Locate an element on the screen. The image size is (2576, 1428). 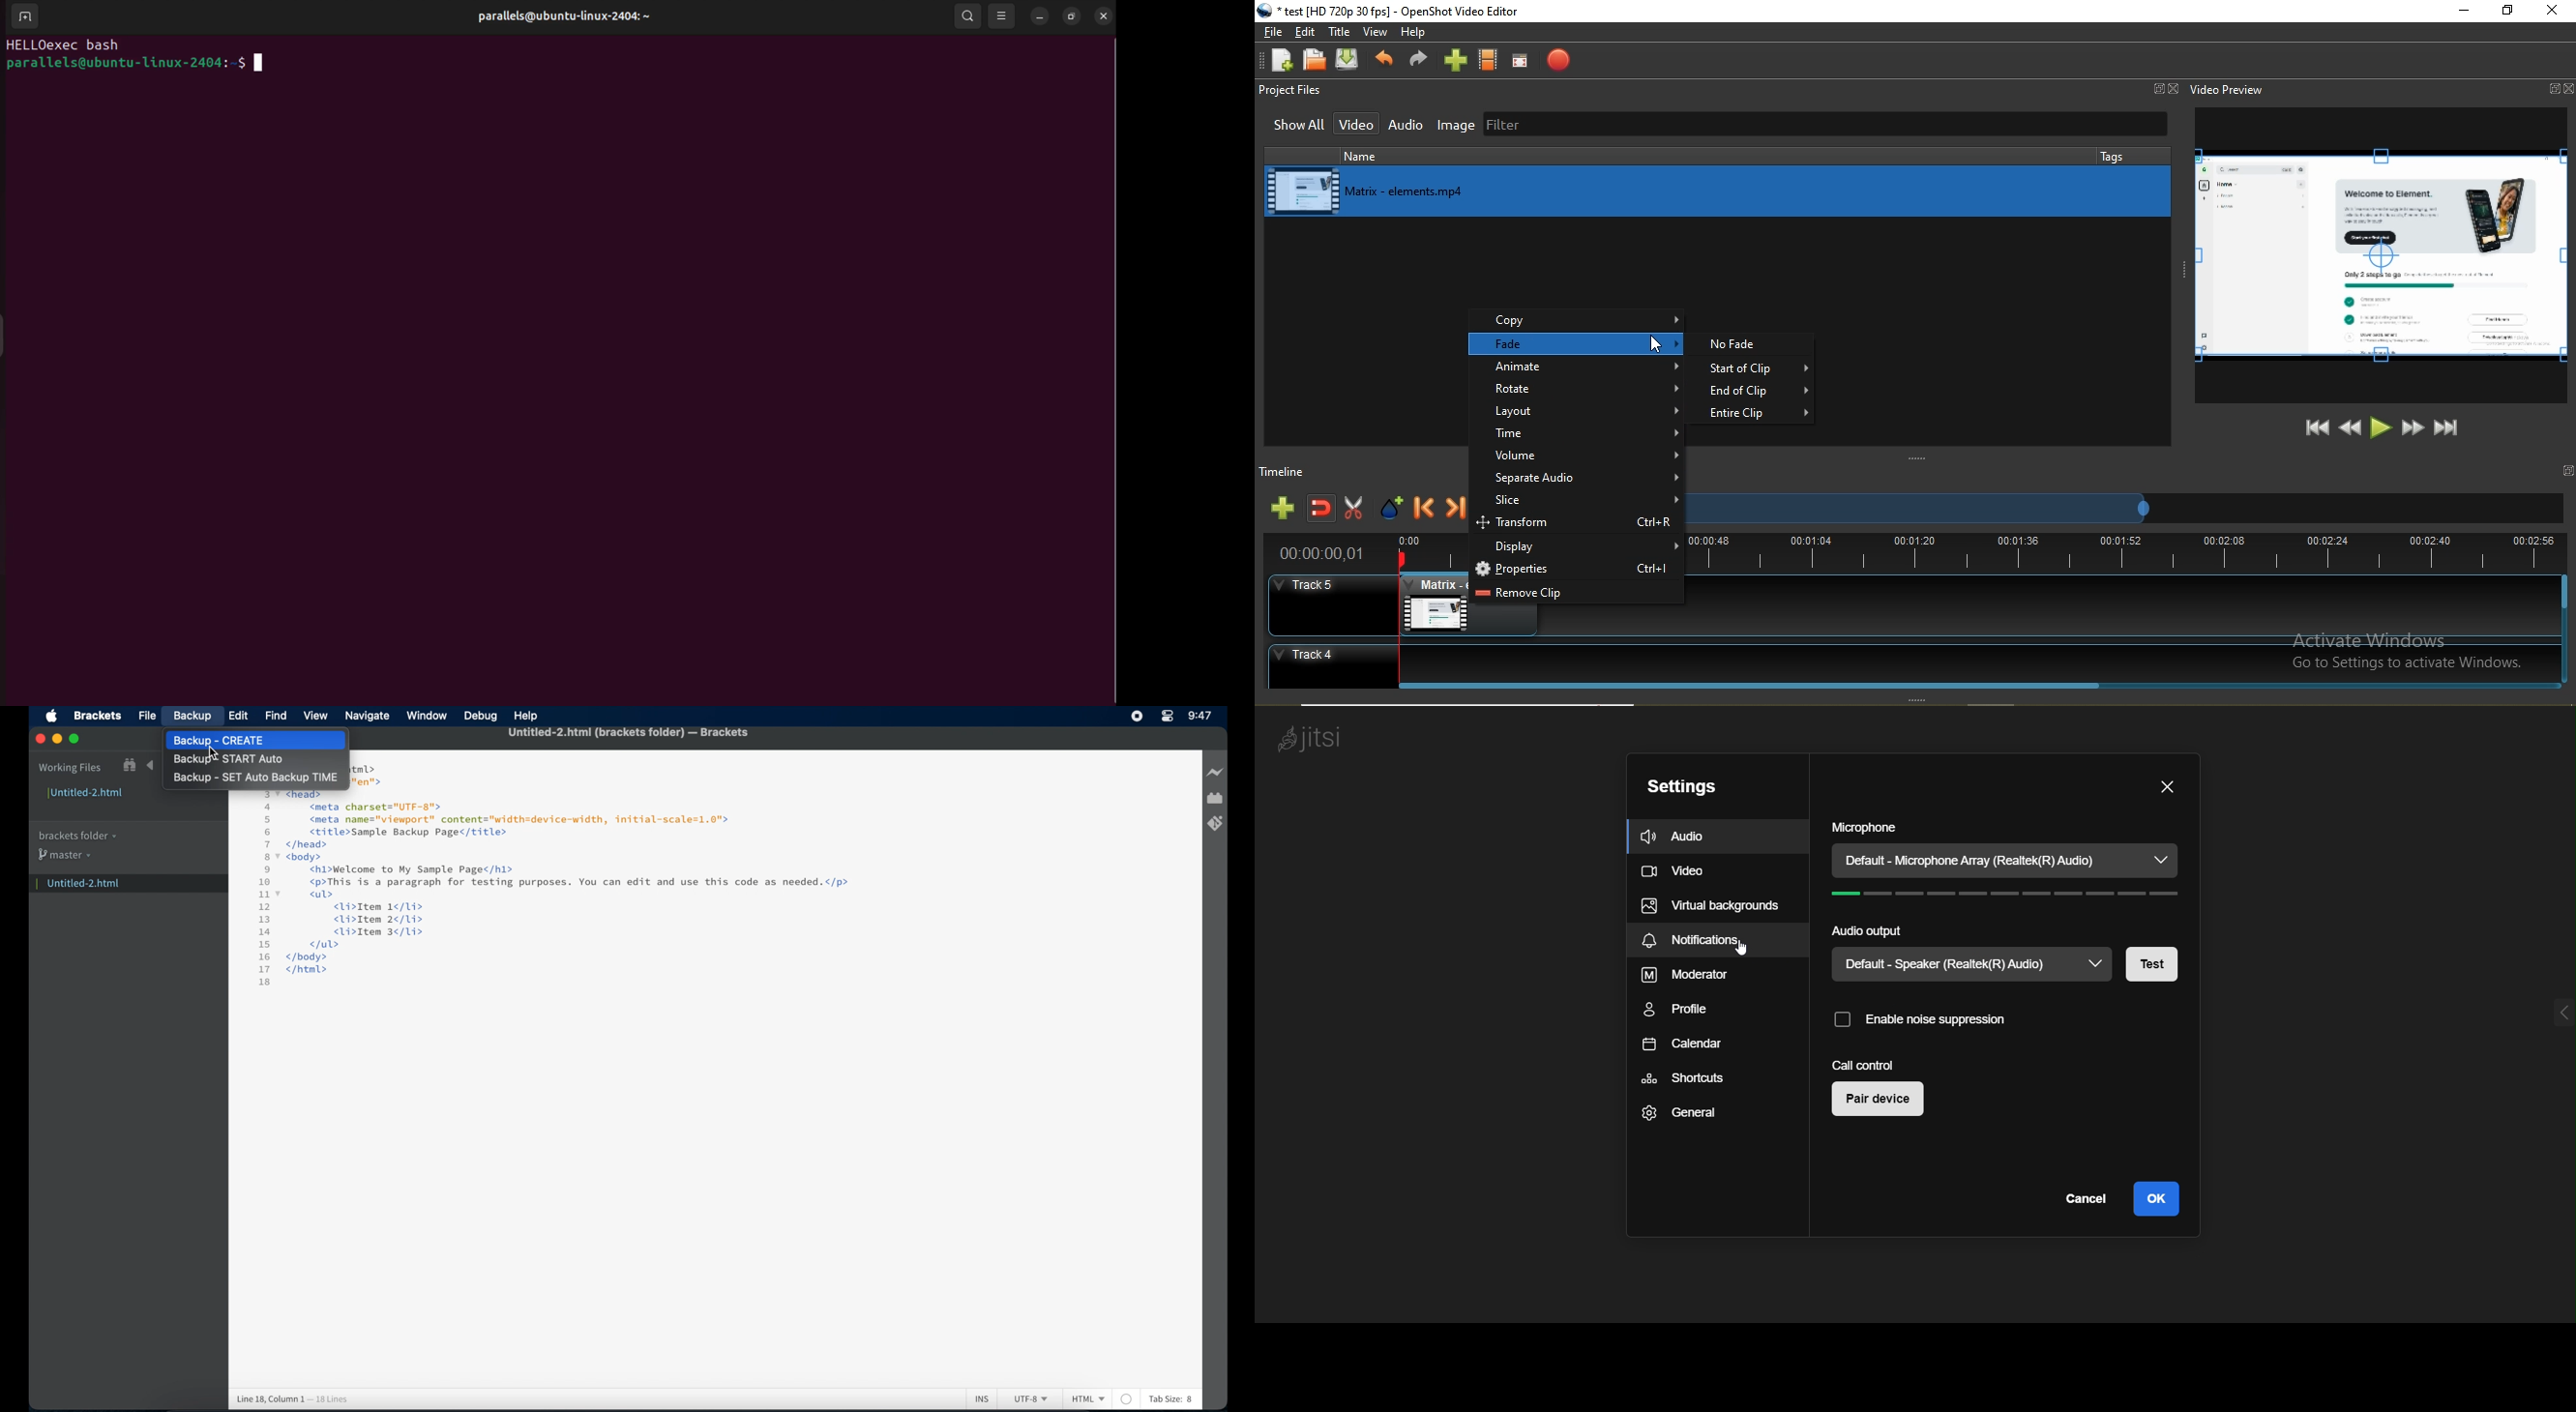
File is located at coordinates (1271, 33).